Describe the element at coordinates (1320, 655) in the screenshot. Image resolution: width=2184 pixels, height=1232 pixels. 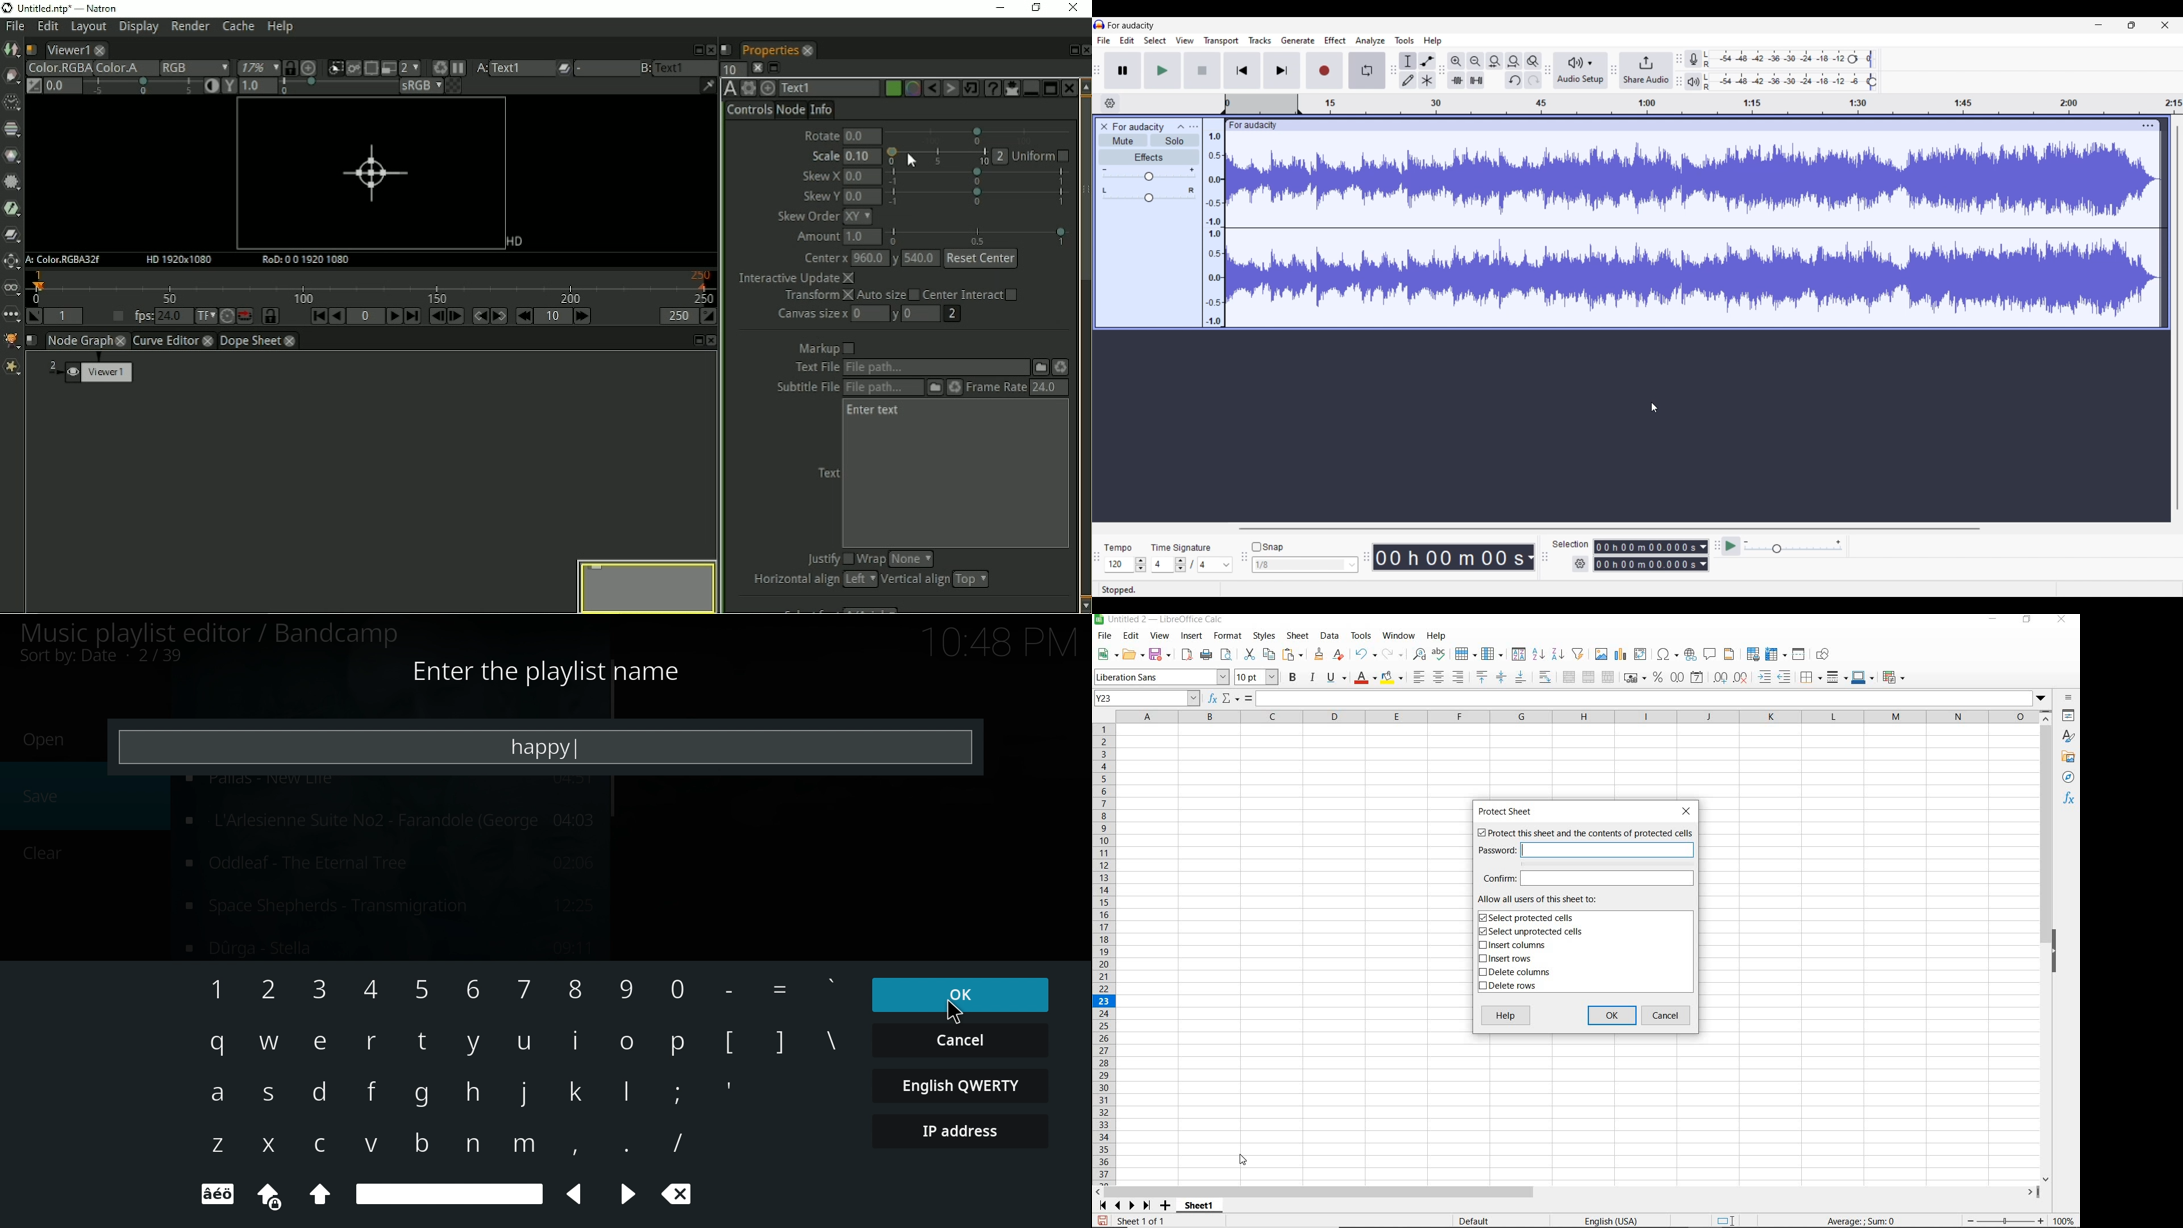
I see `CLONE FORMATTING` at that location.